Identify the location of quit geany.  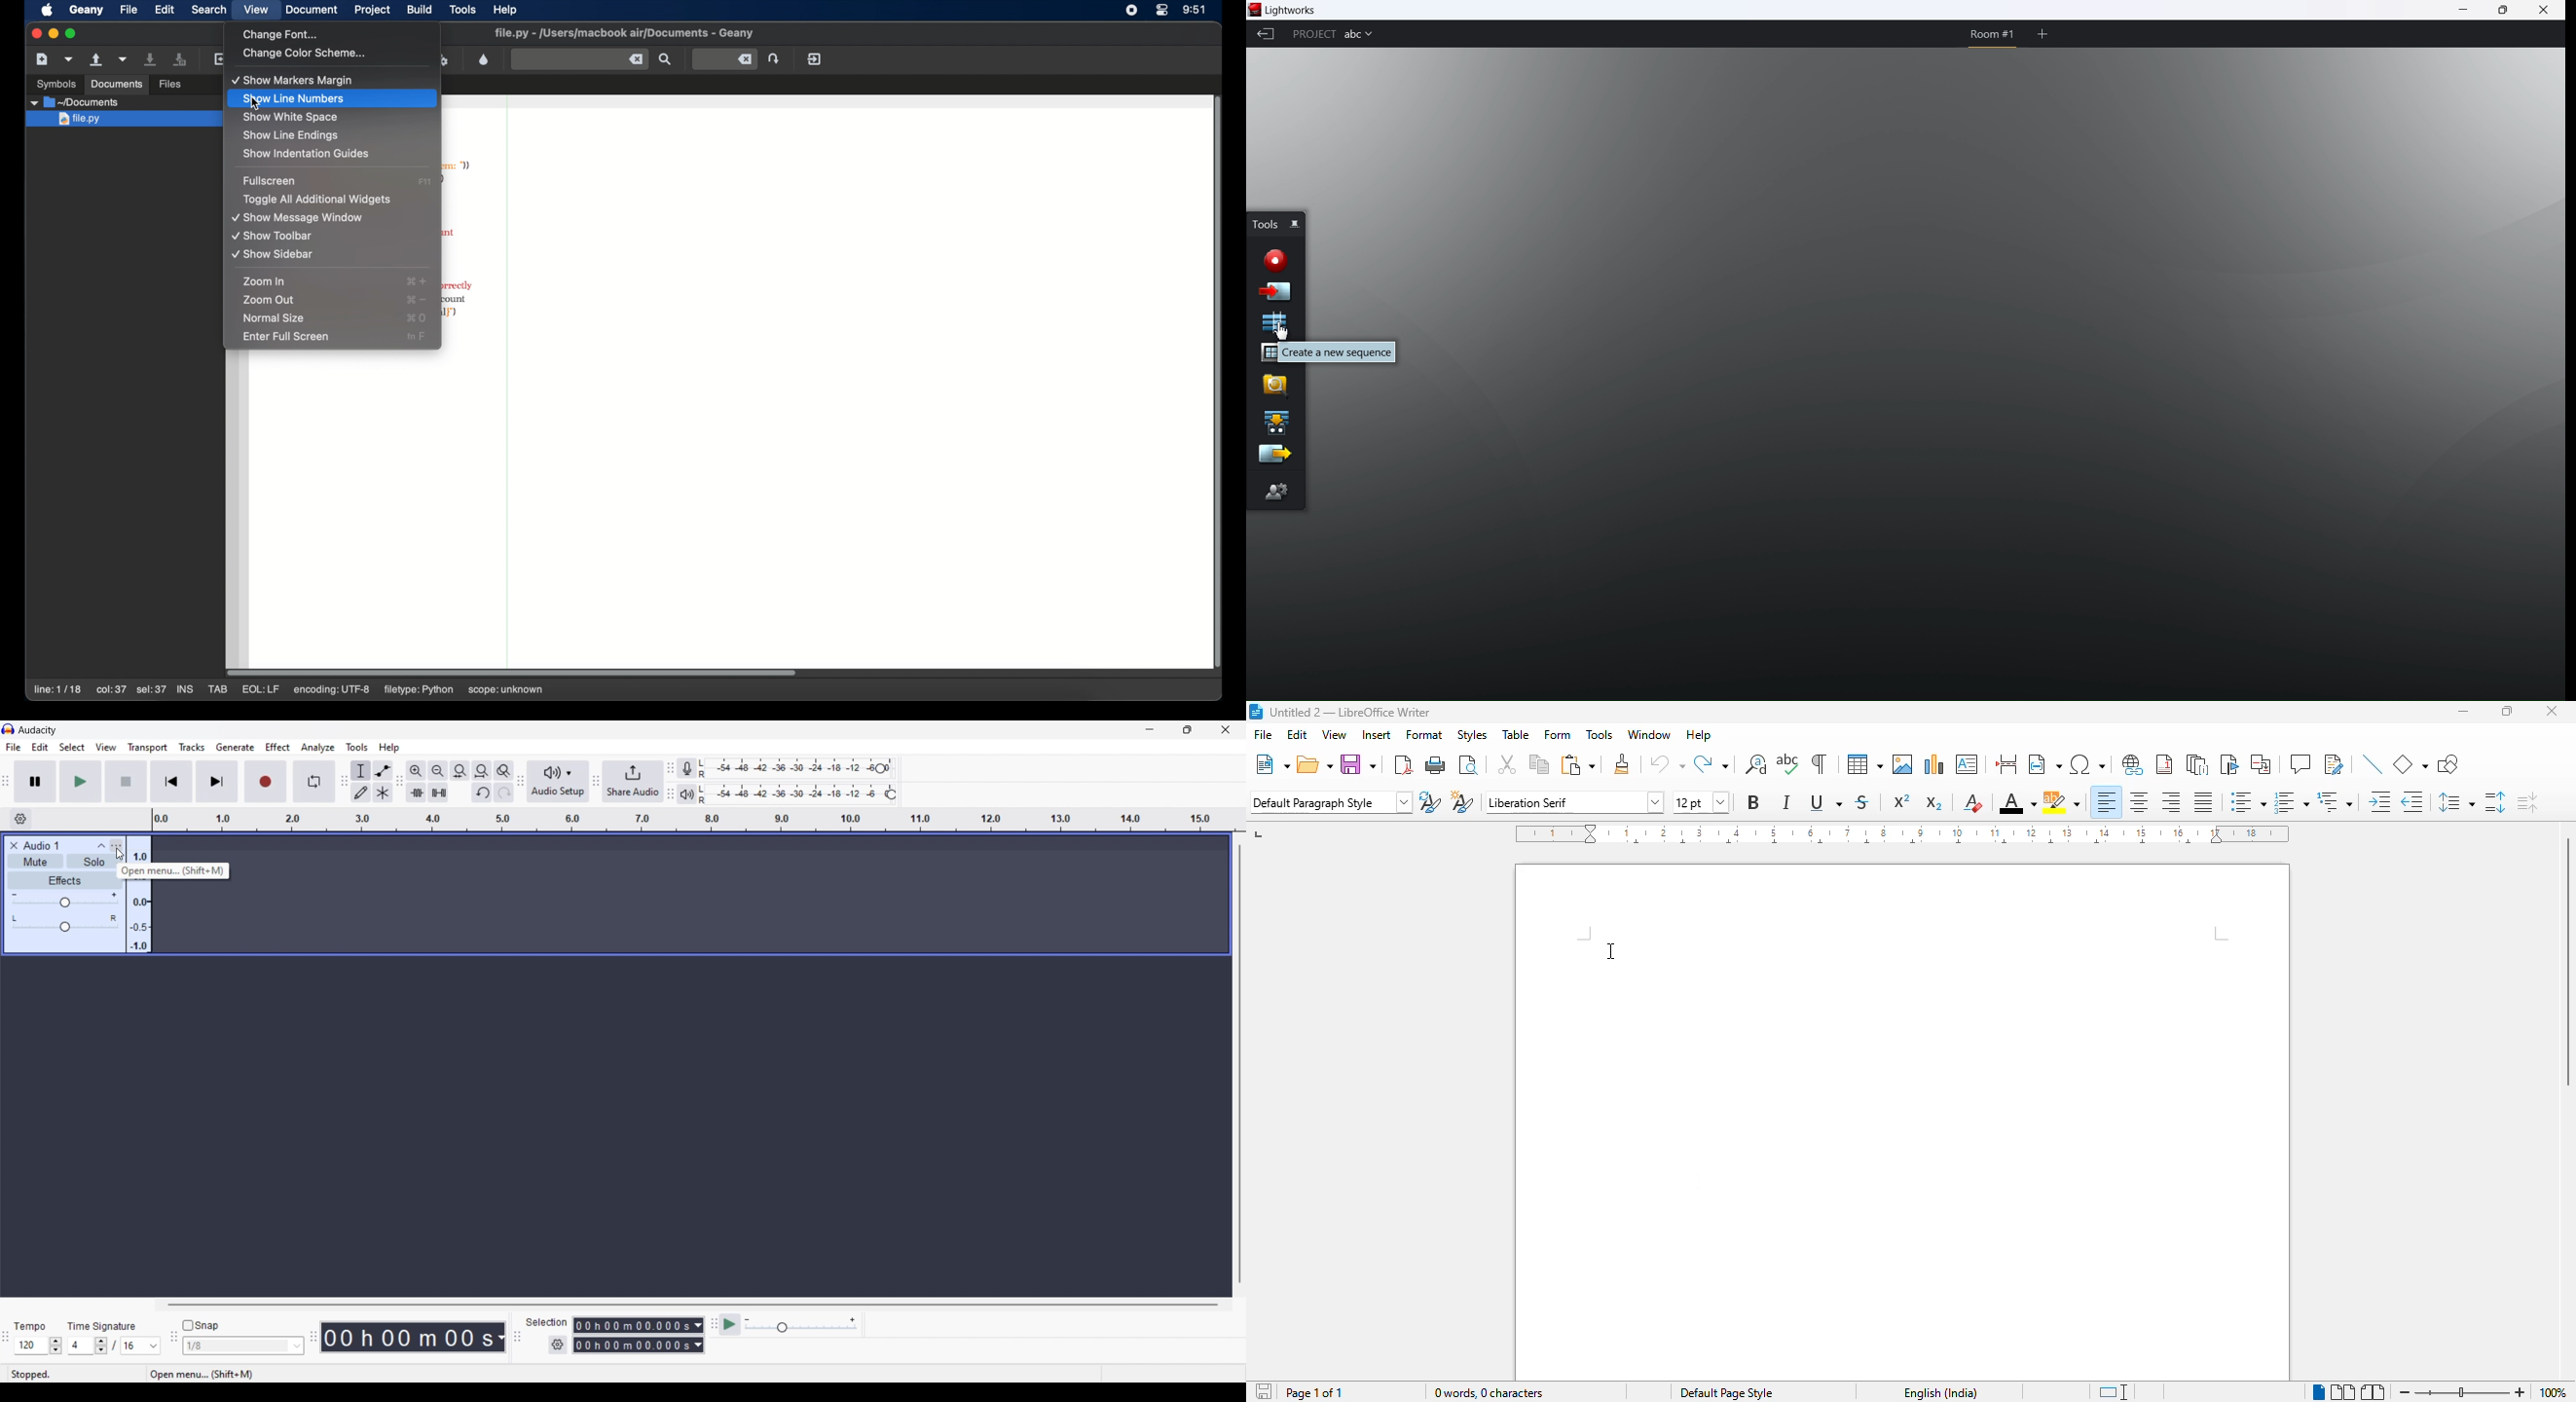
(815, 60).